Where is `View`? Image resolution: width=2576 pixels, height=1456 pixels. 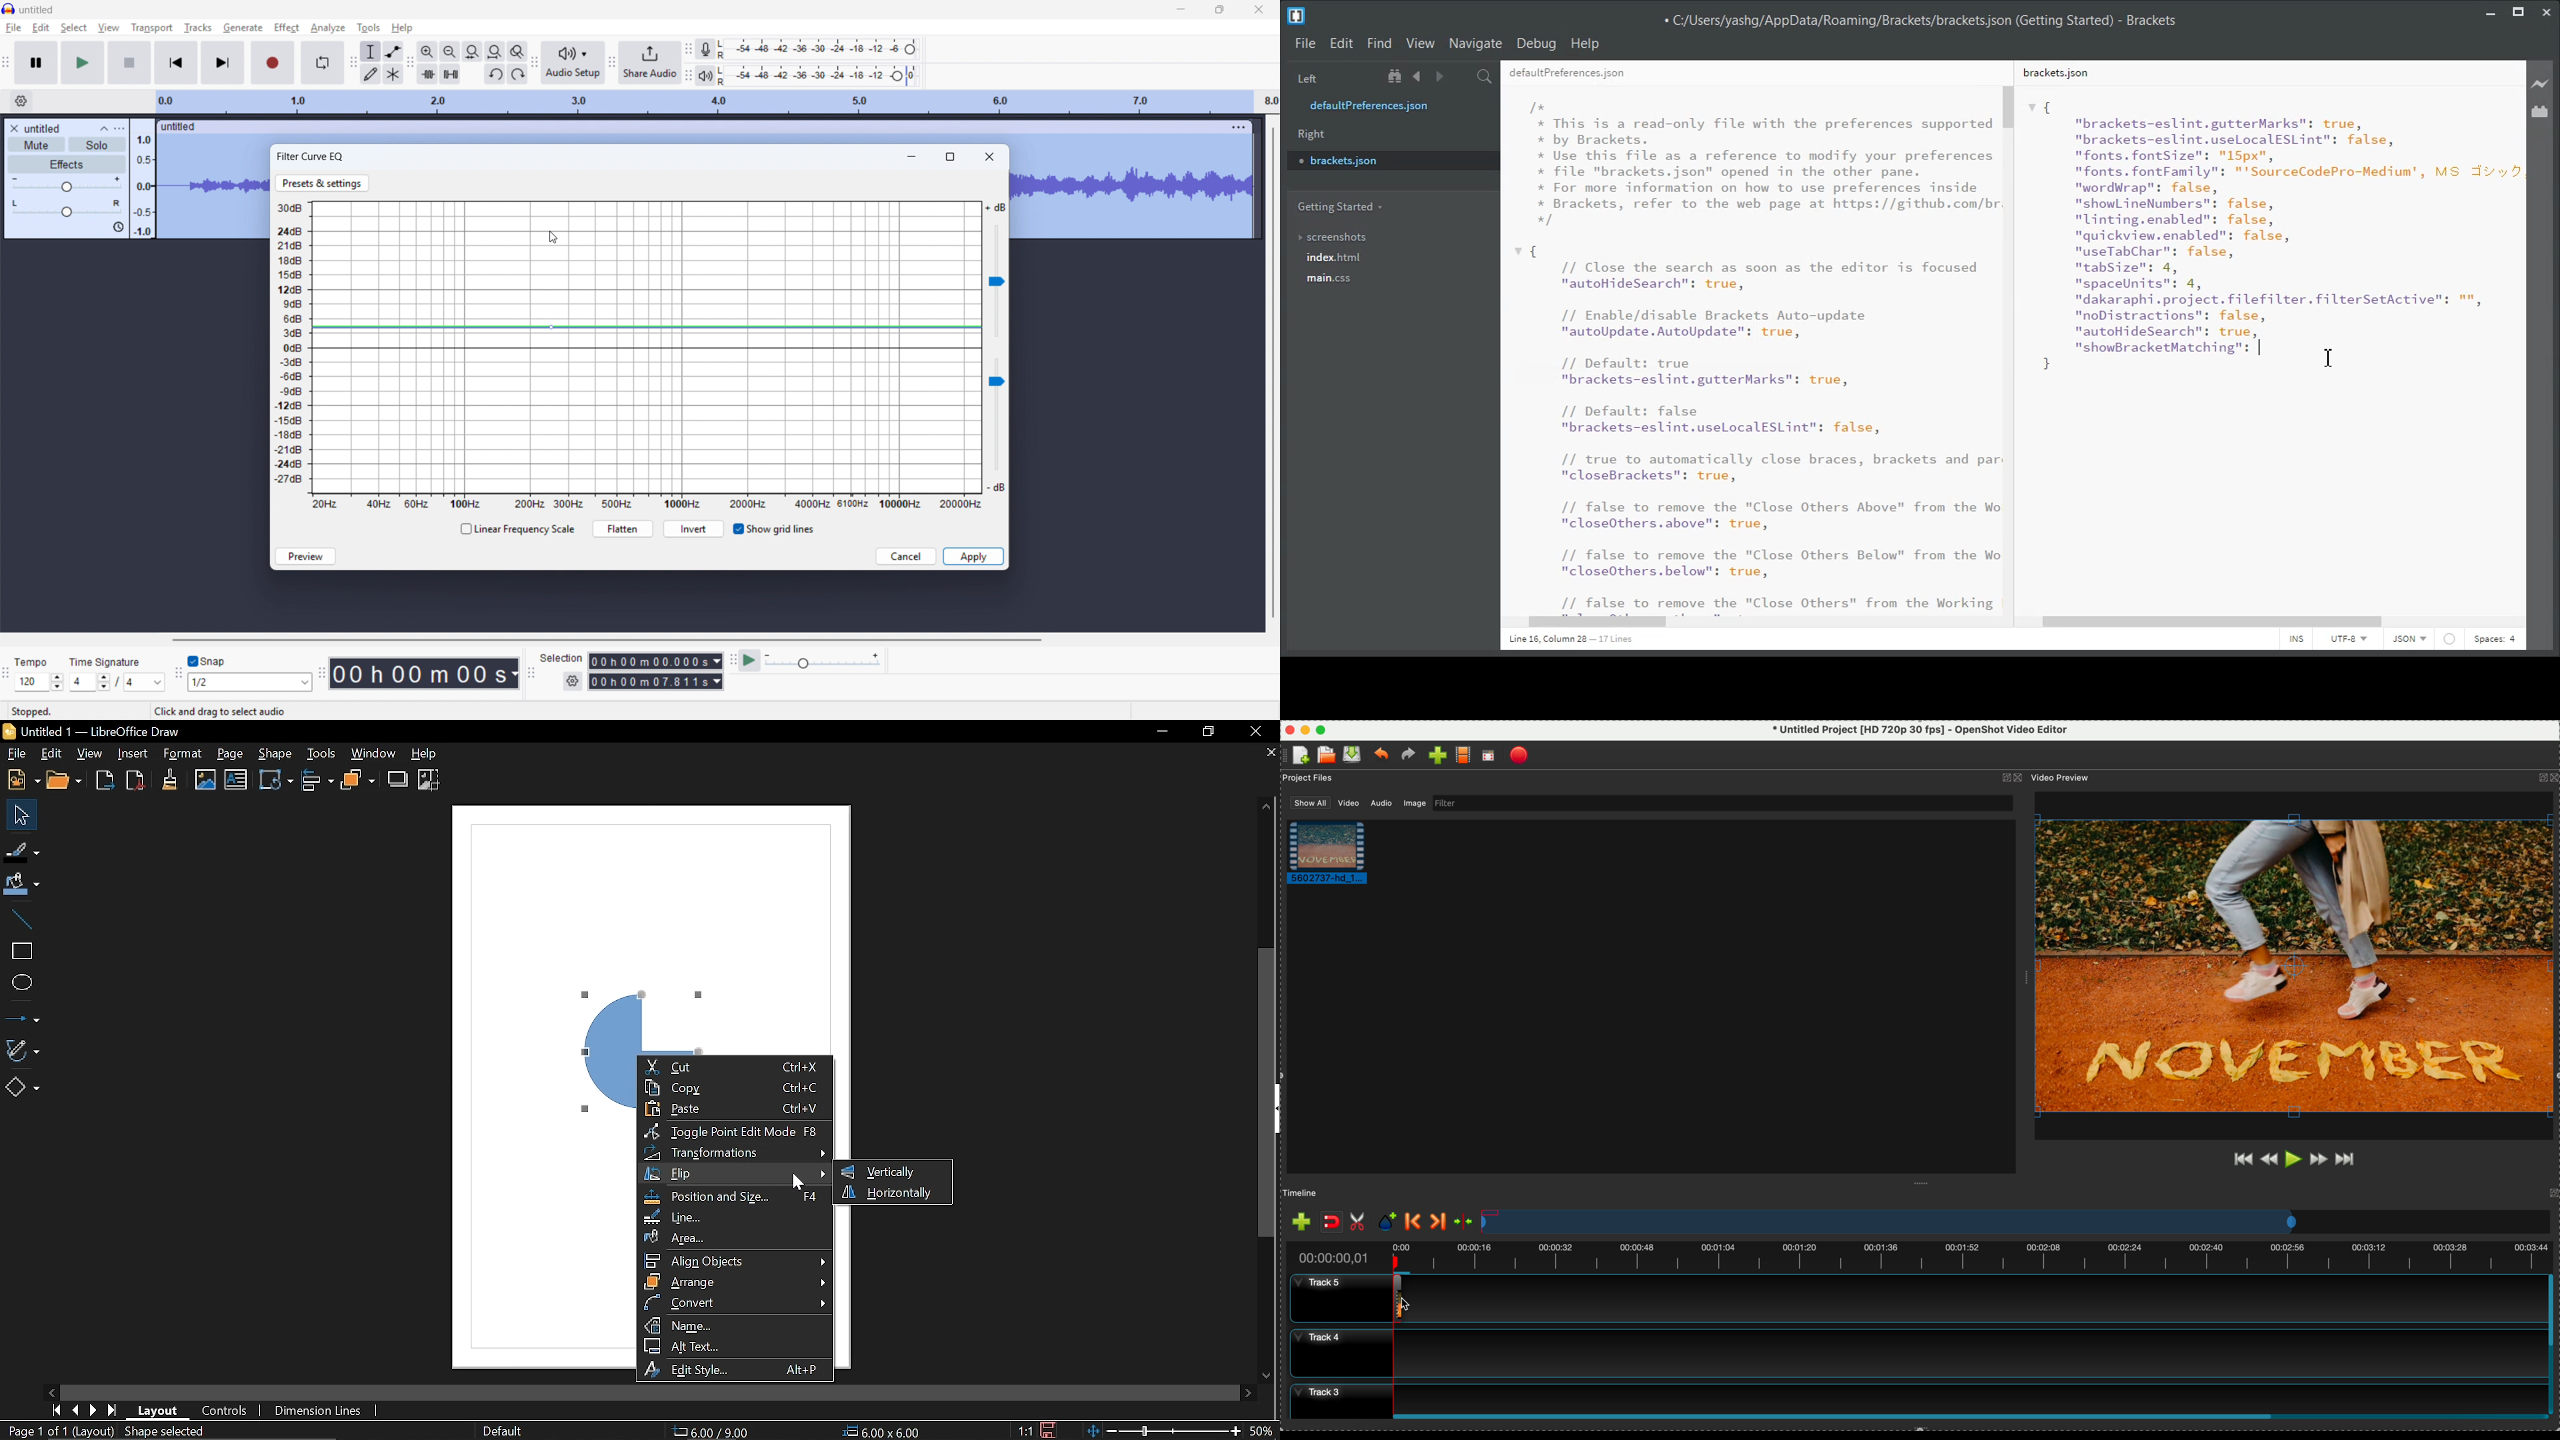 View is located at coordinates (1420, 44).